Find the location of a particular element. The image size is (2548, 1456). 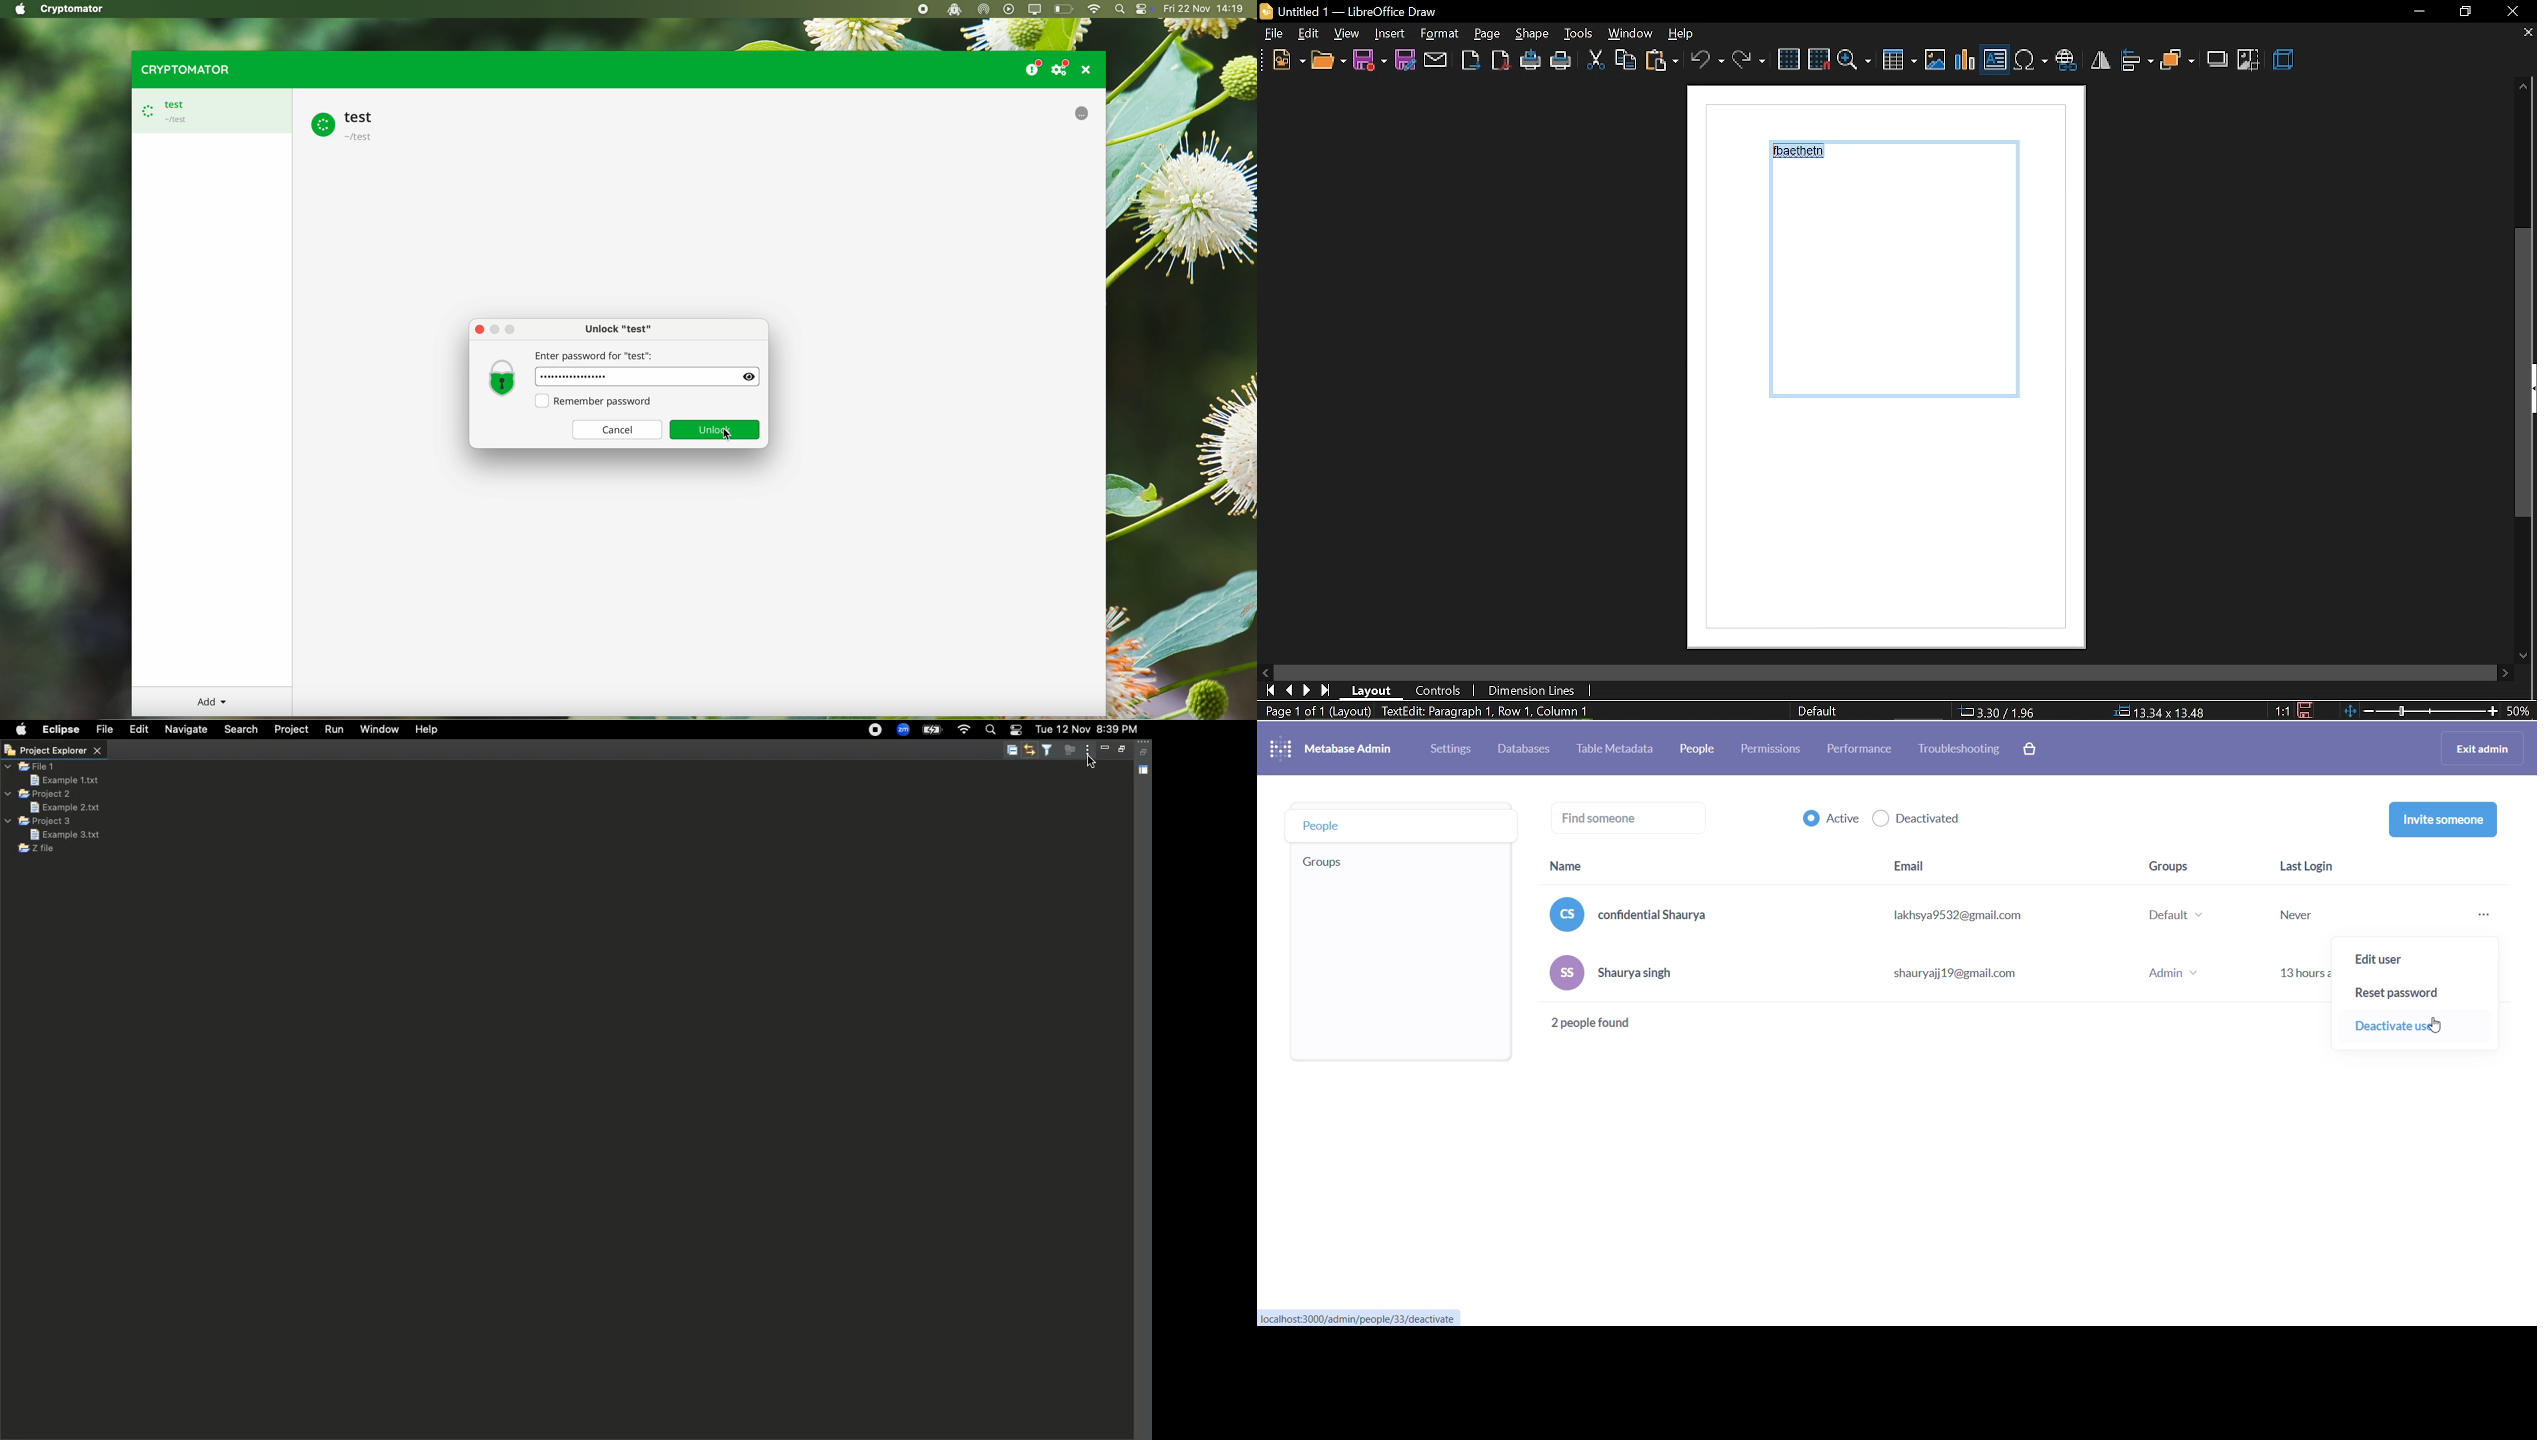

Zoom is located at coordinates (902, 730).